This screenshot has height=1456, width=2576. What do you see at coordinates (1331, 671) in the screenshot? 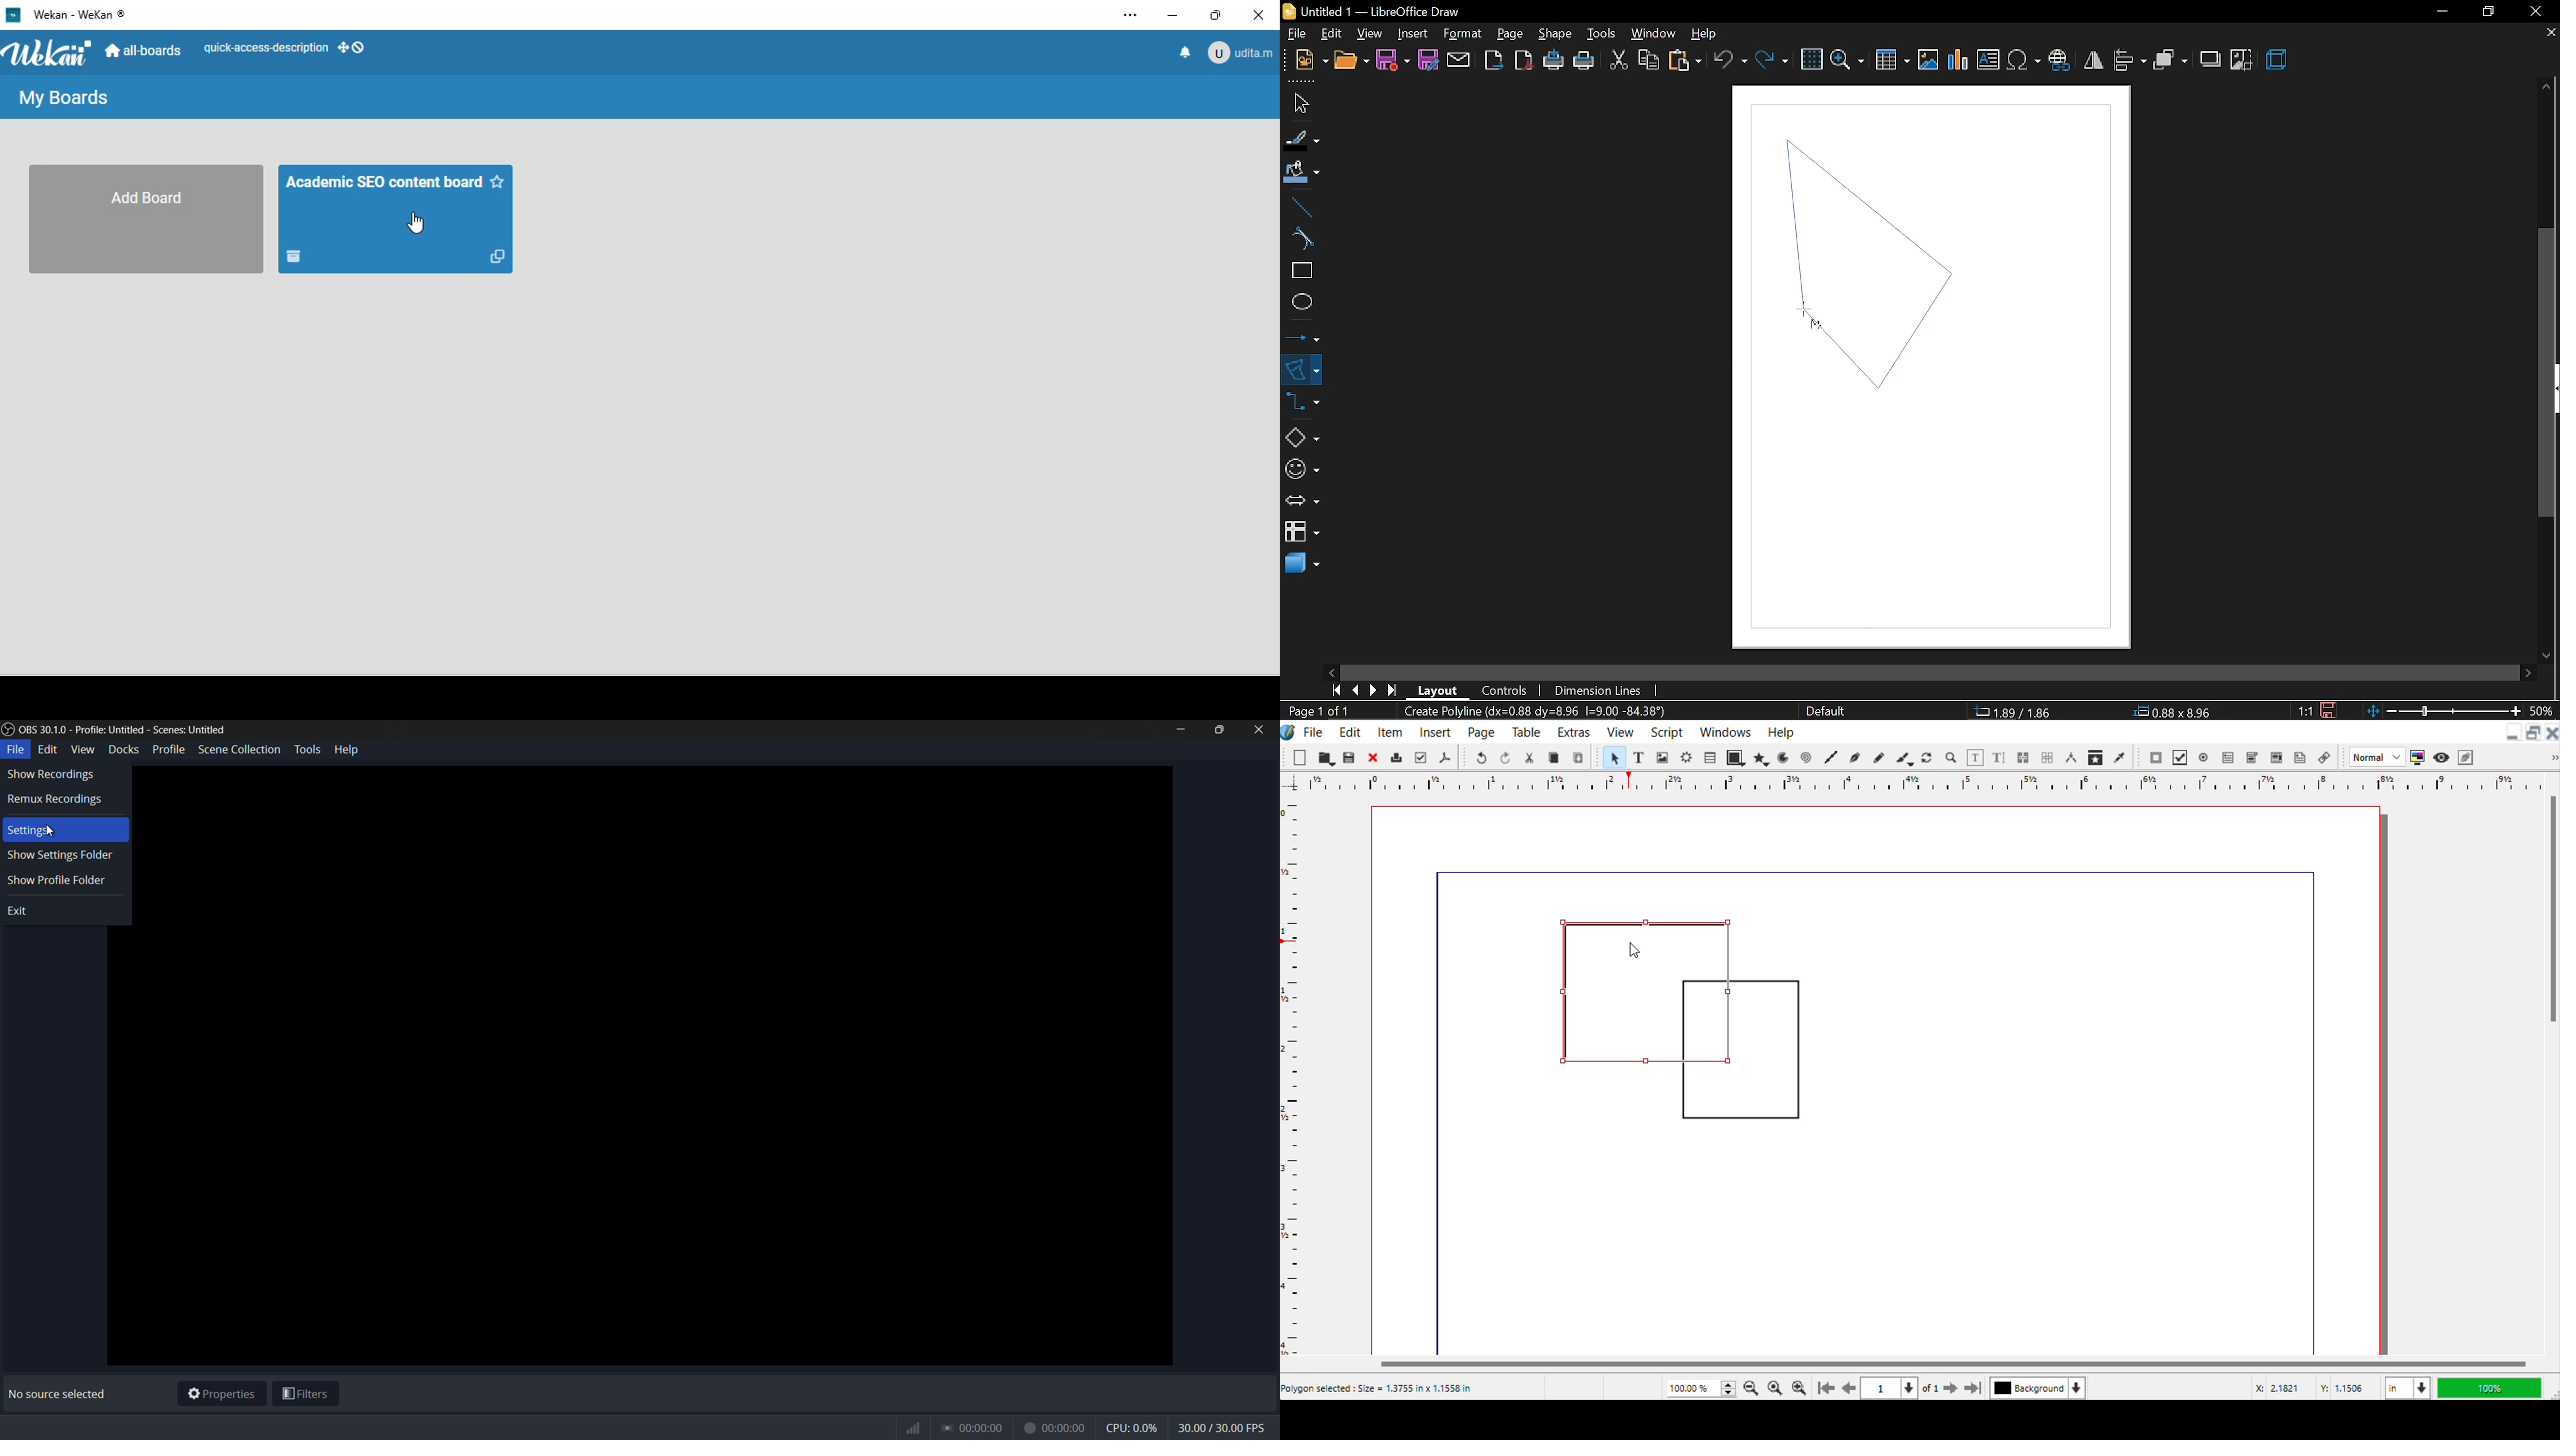
I see `move left` at bounding box center [1331, 671].